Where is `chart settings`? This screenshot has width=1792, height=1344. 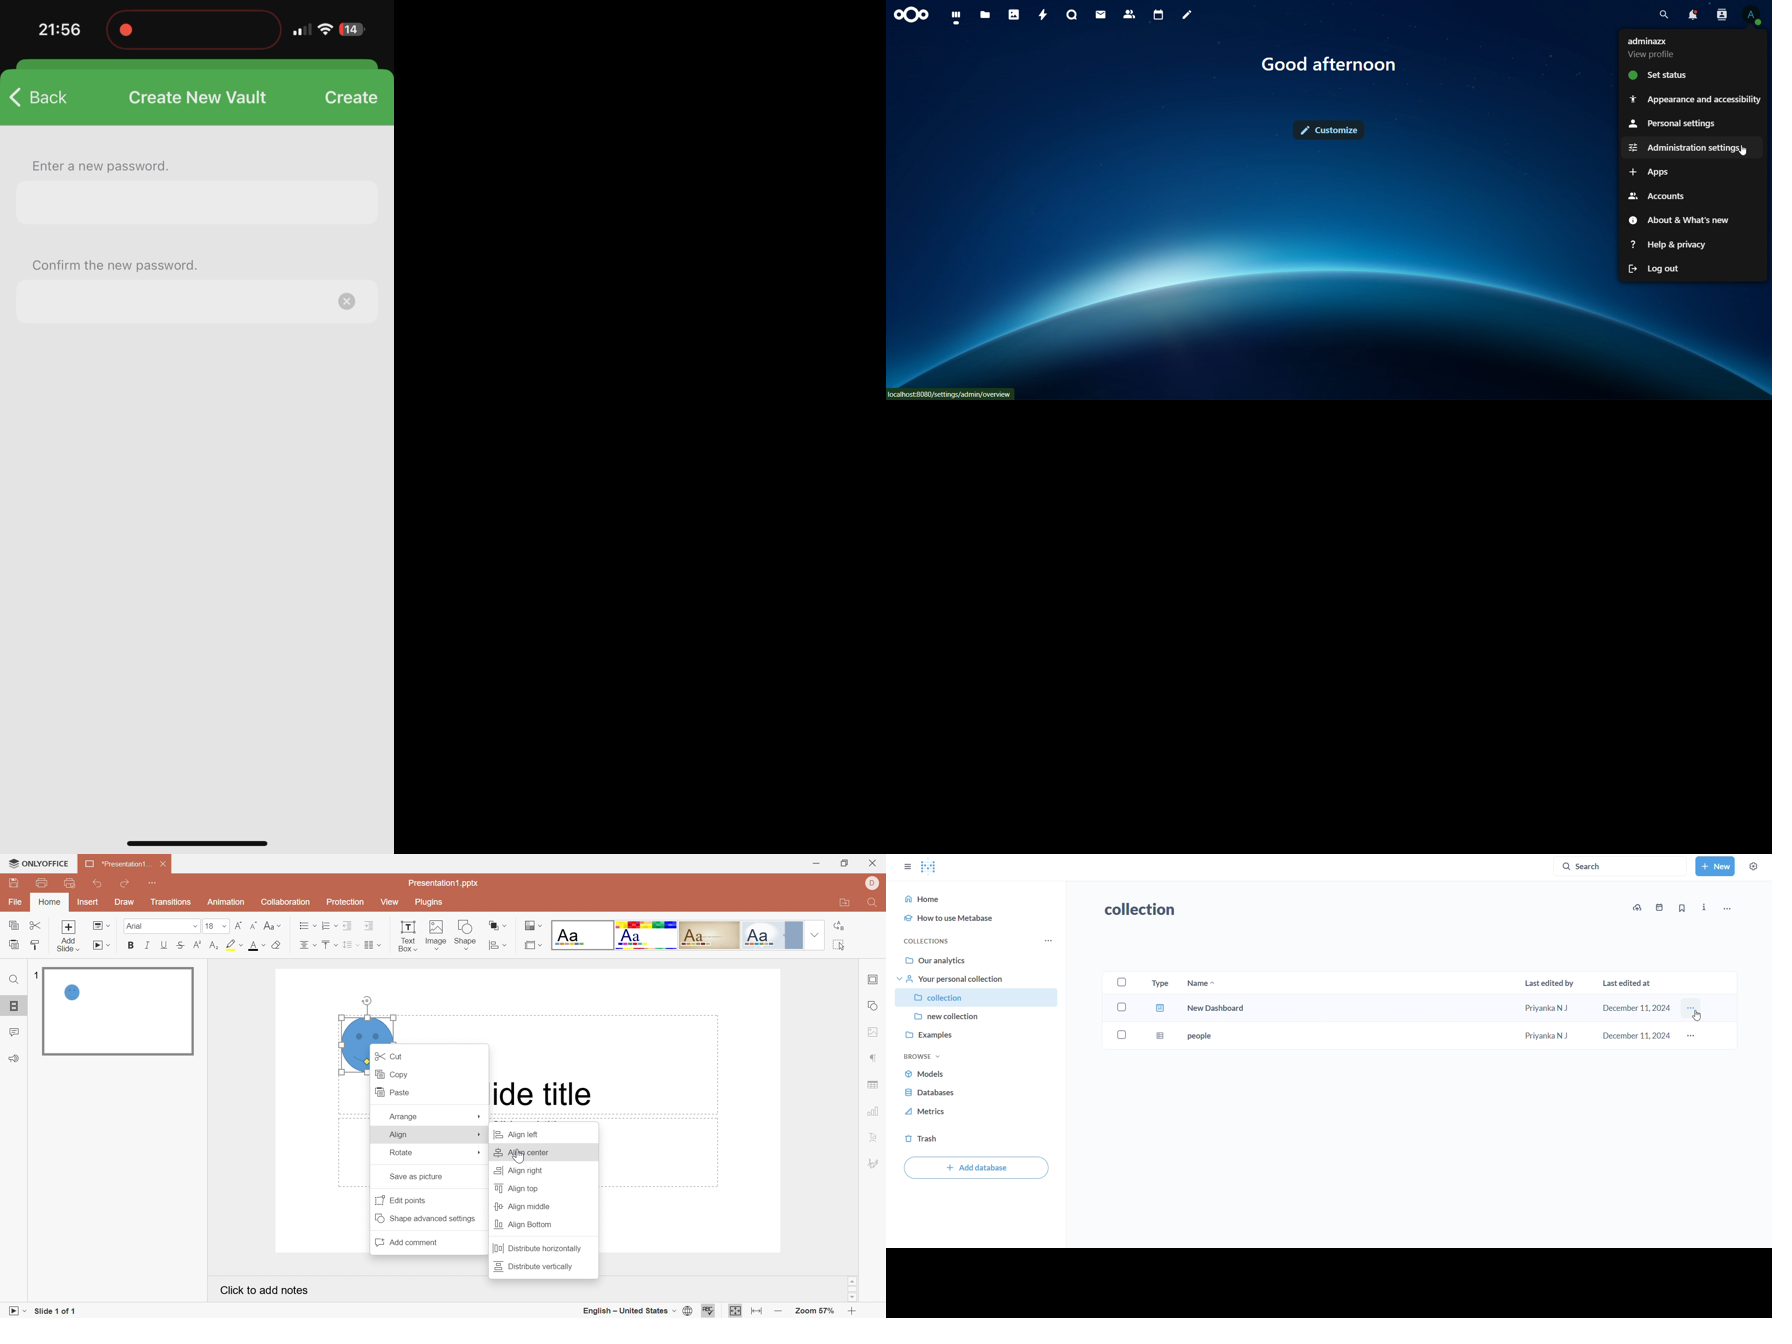 chart settings is located at coordinates (875, 1111).